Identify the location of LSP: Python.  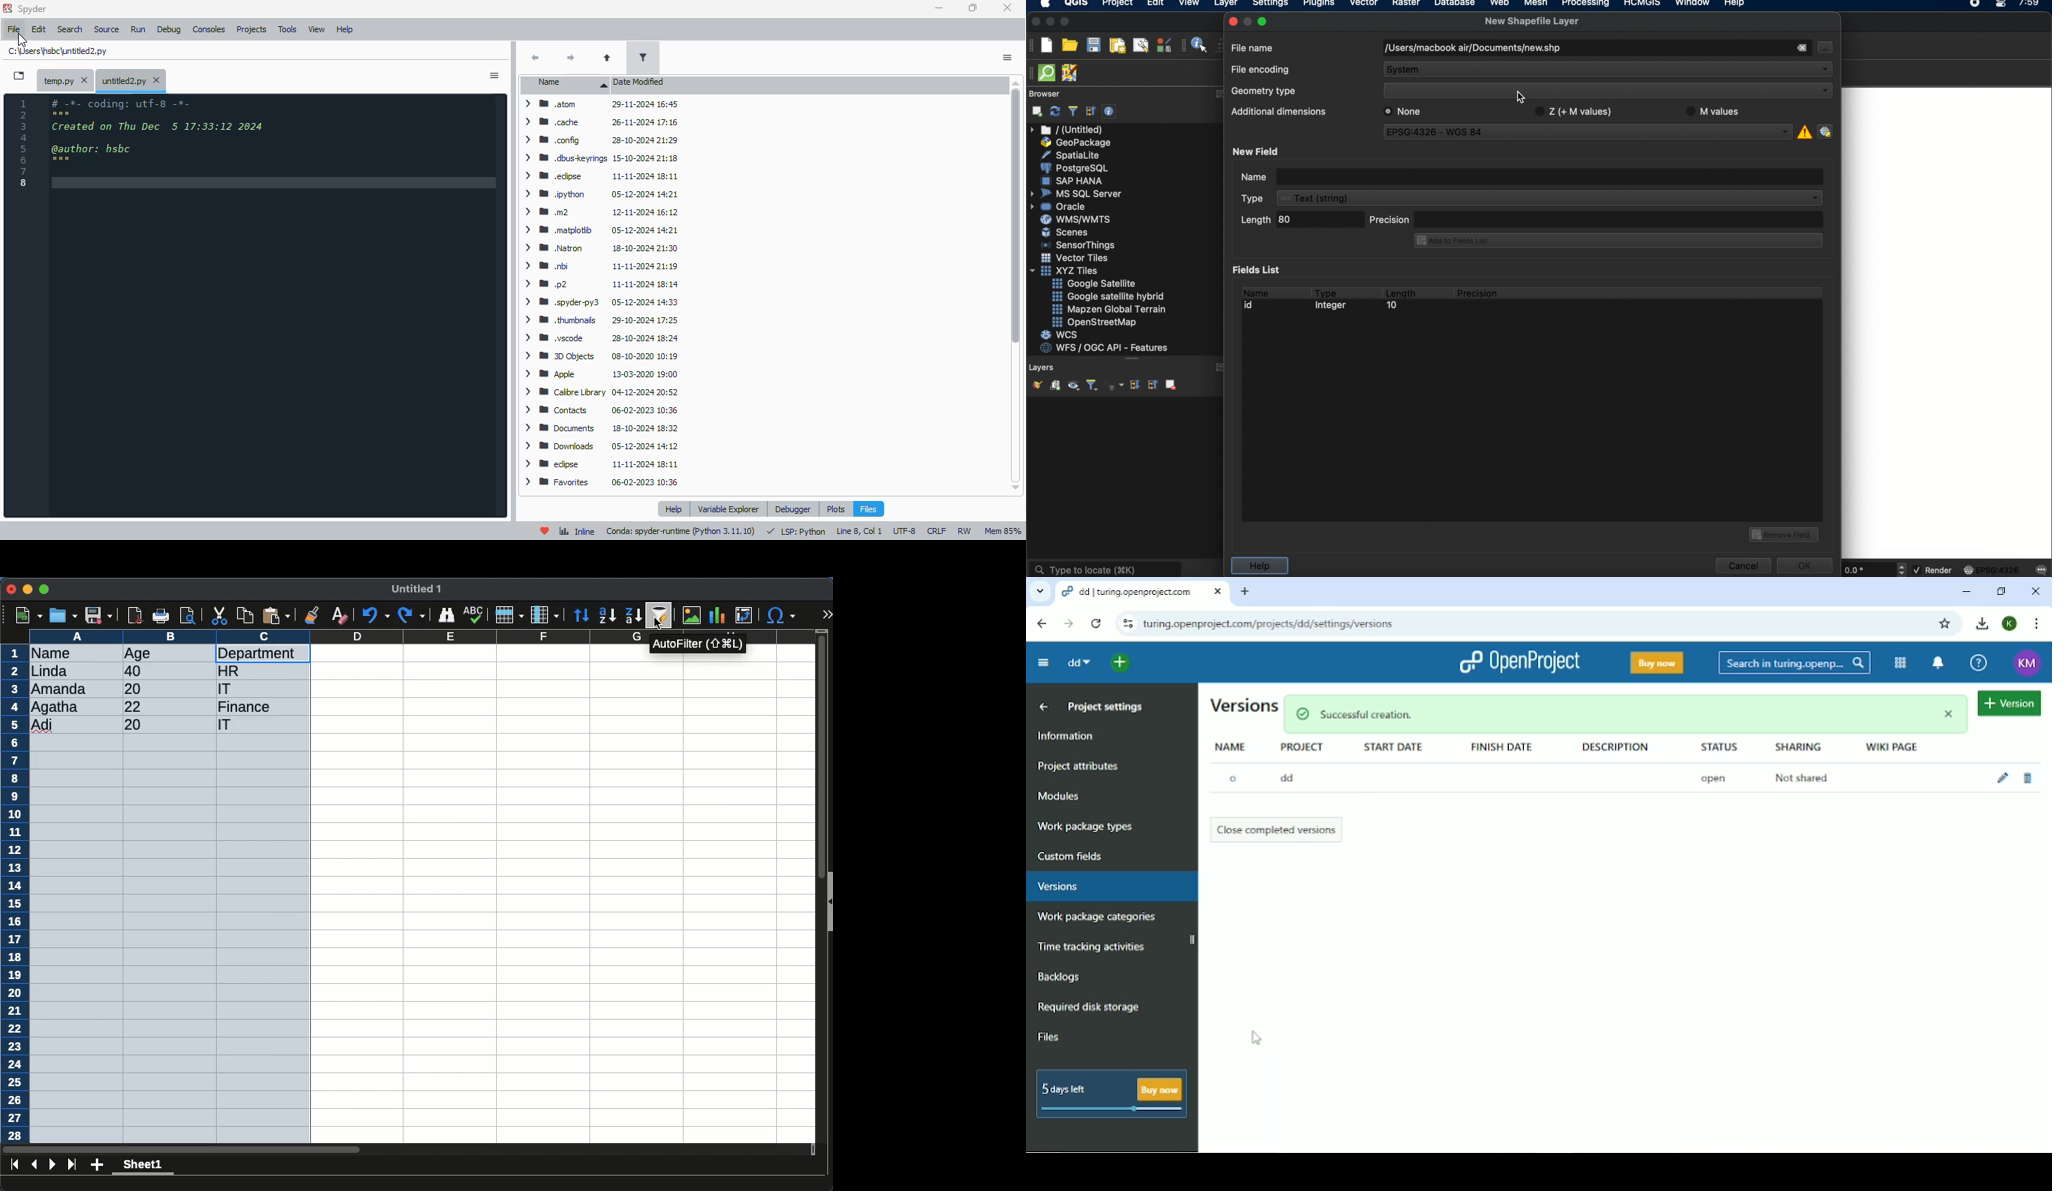
(795, 533).